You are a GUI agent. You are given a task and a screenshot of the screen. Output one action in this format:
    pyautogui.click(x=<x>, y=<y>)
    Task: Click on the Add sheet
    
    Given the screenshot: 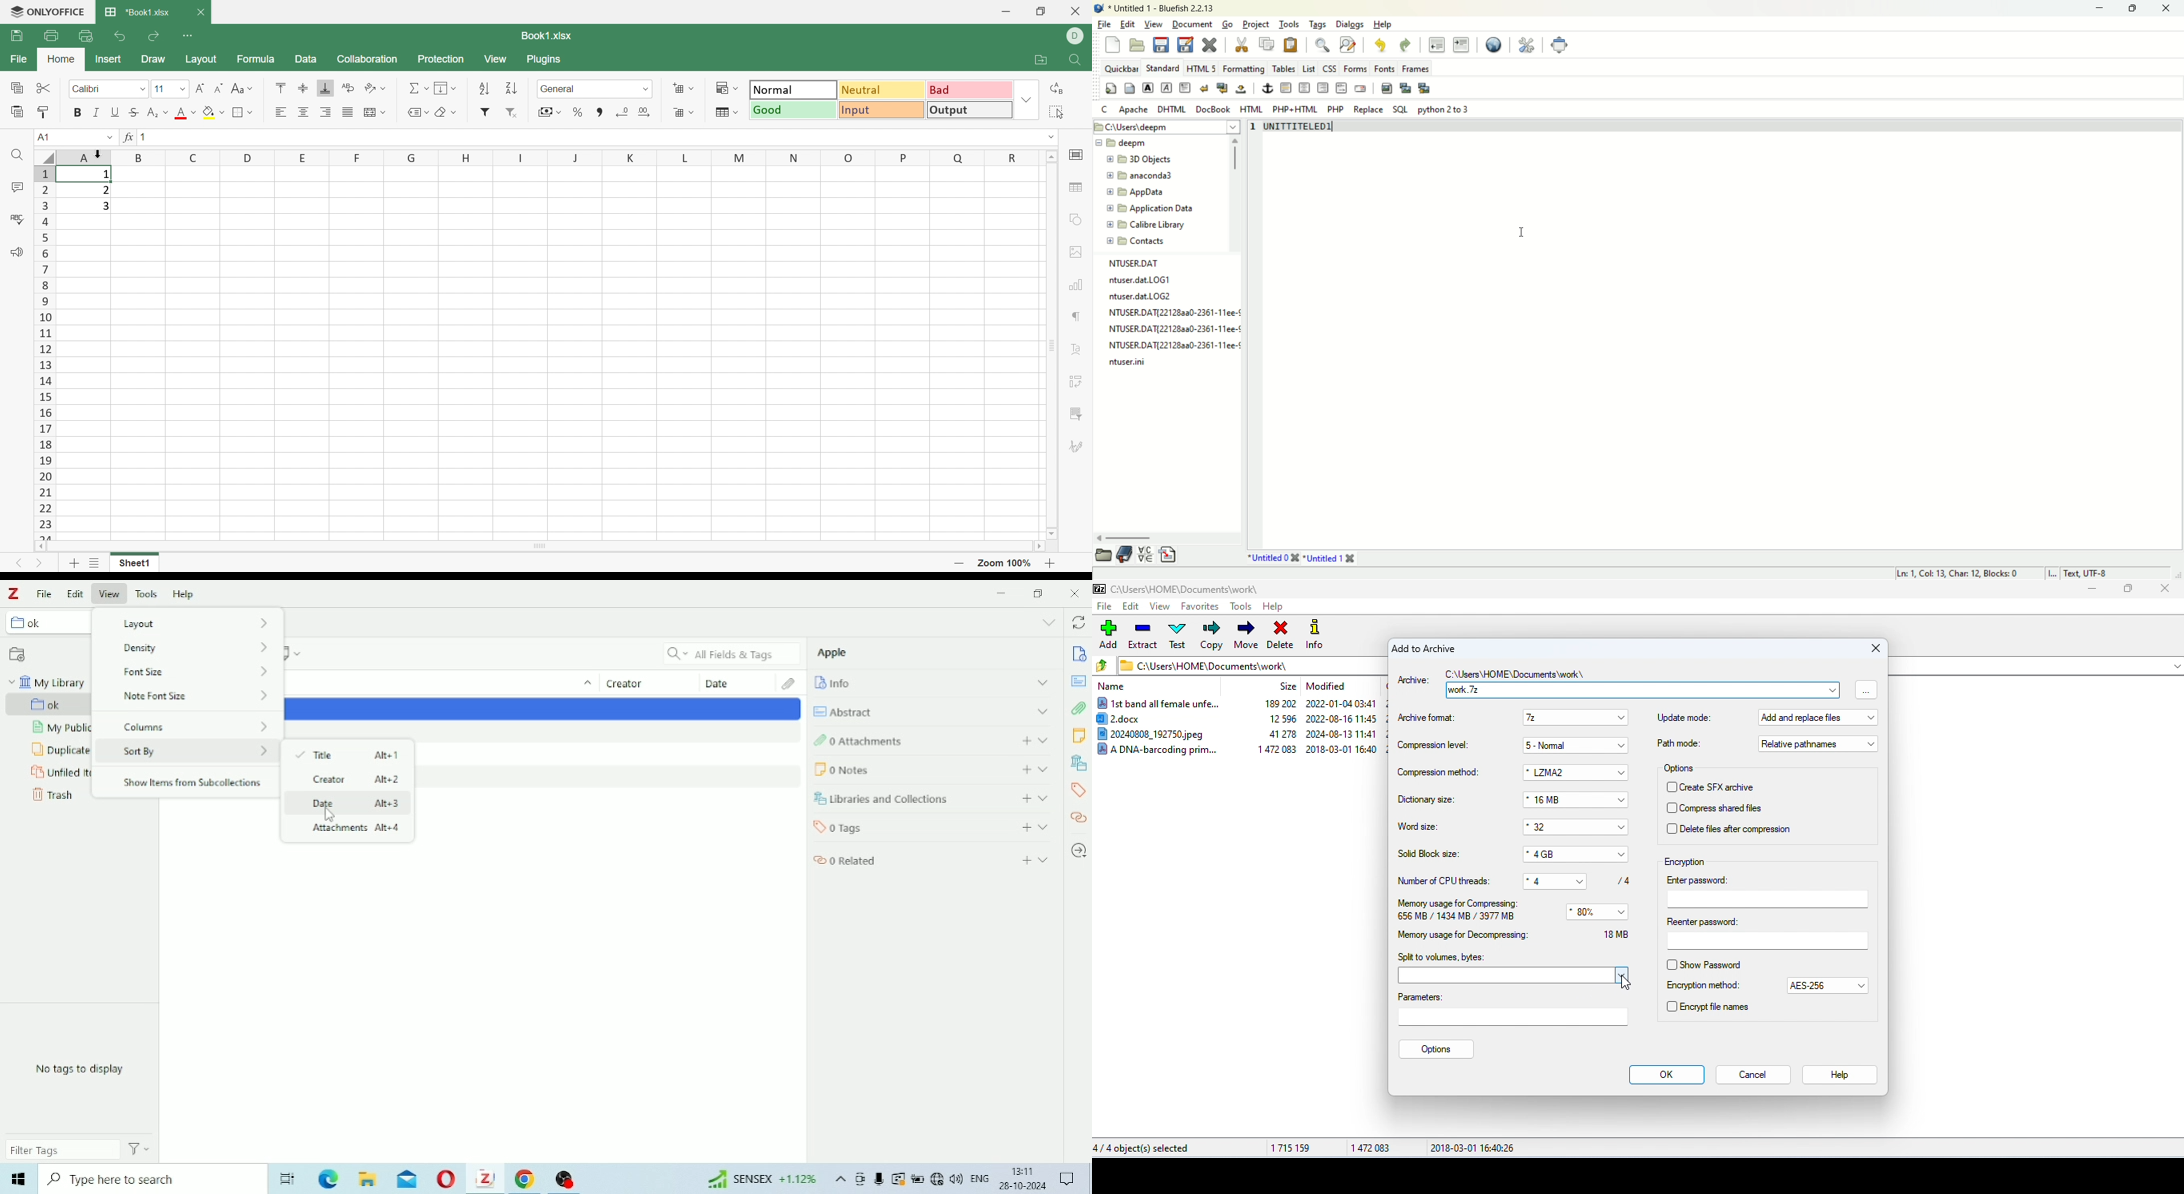 What is the action you would take?
    pyautogui.click(x=73, y=562)
    